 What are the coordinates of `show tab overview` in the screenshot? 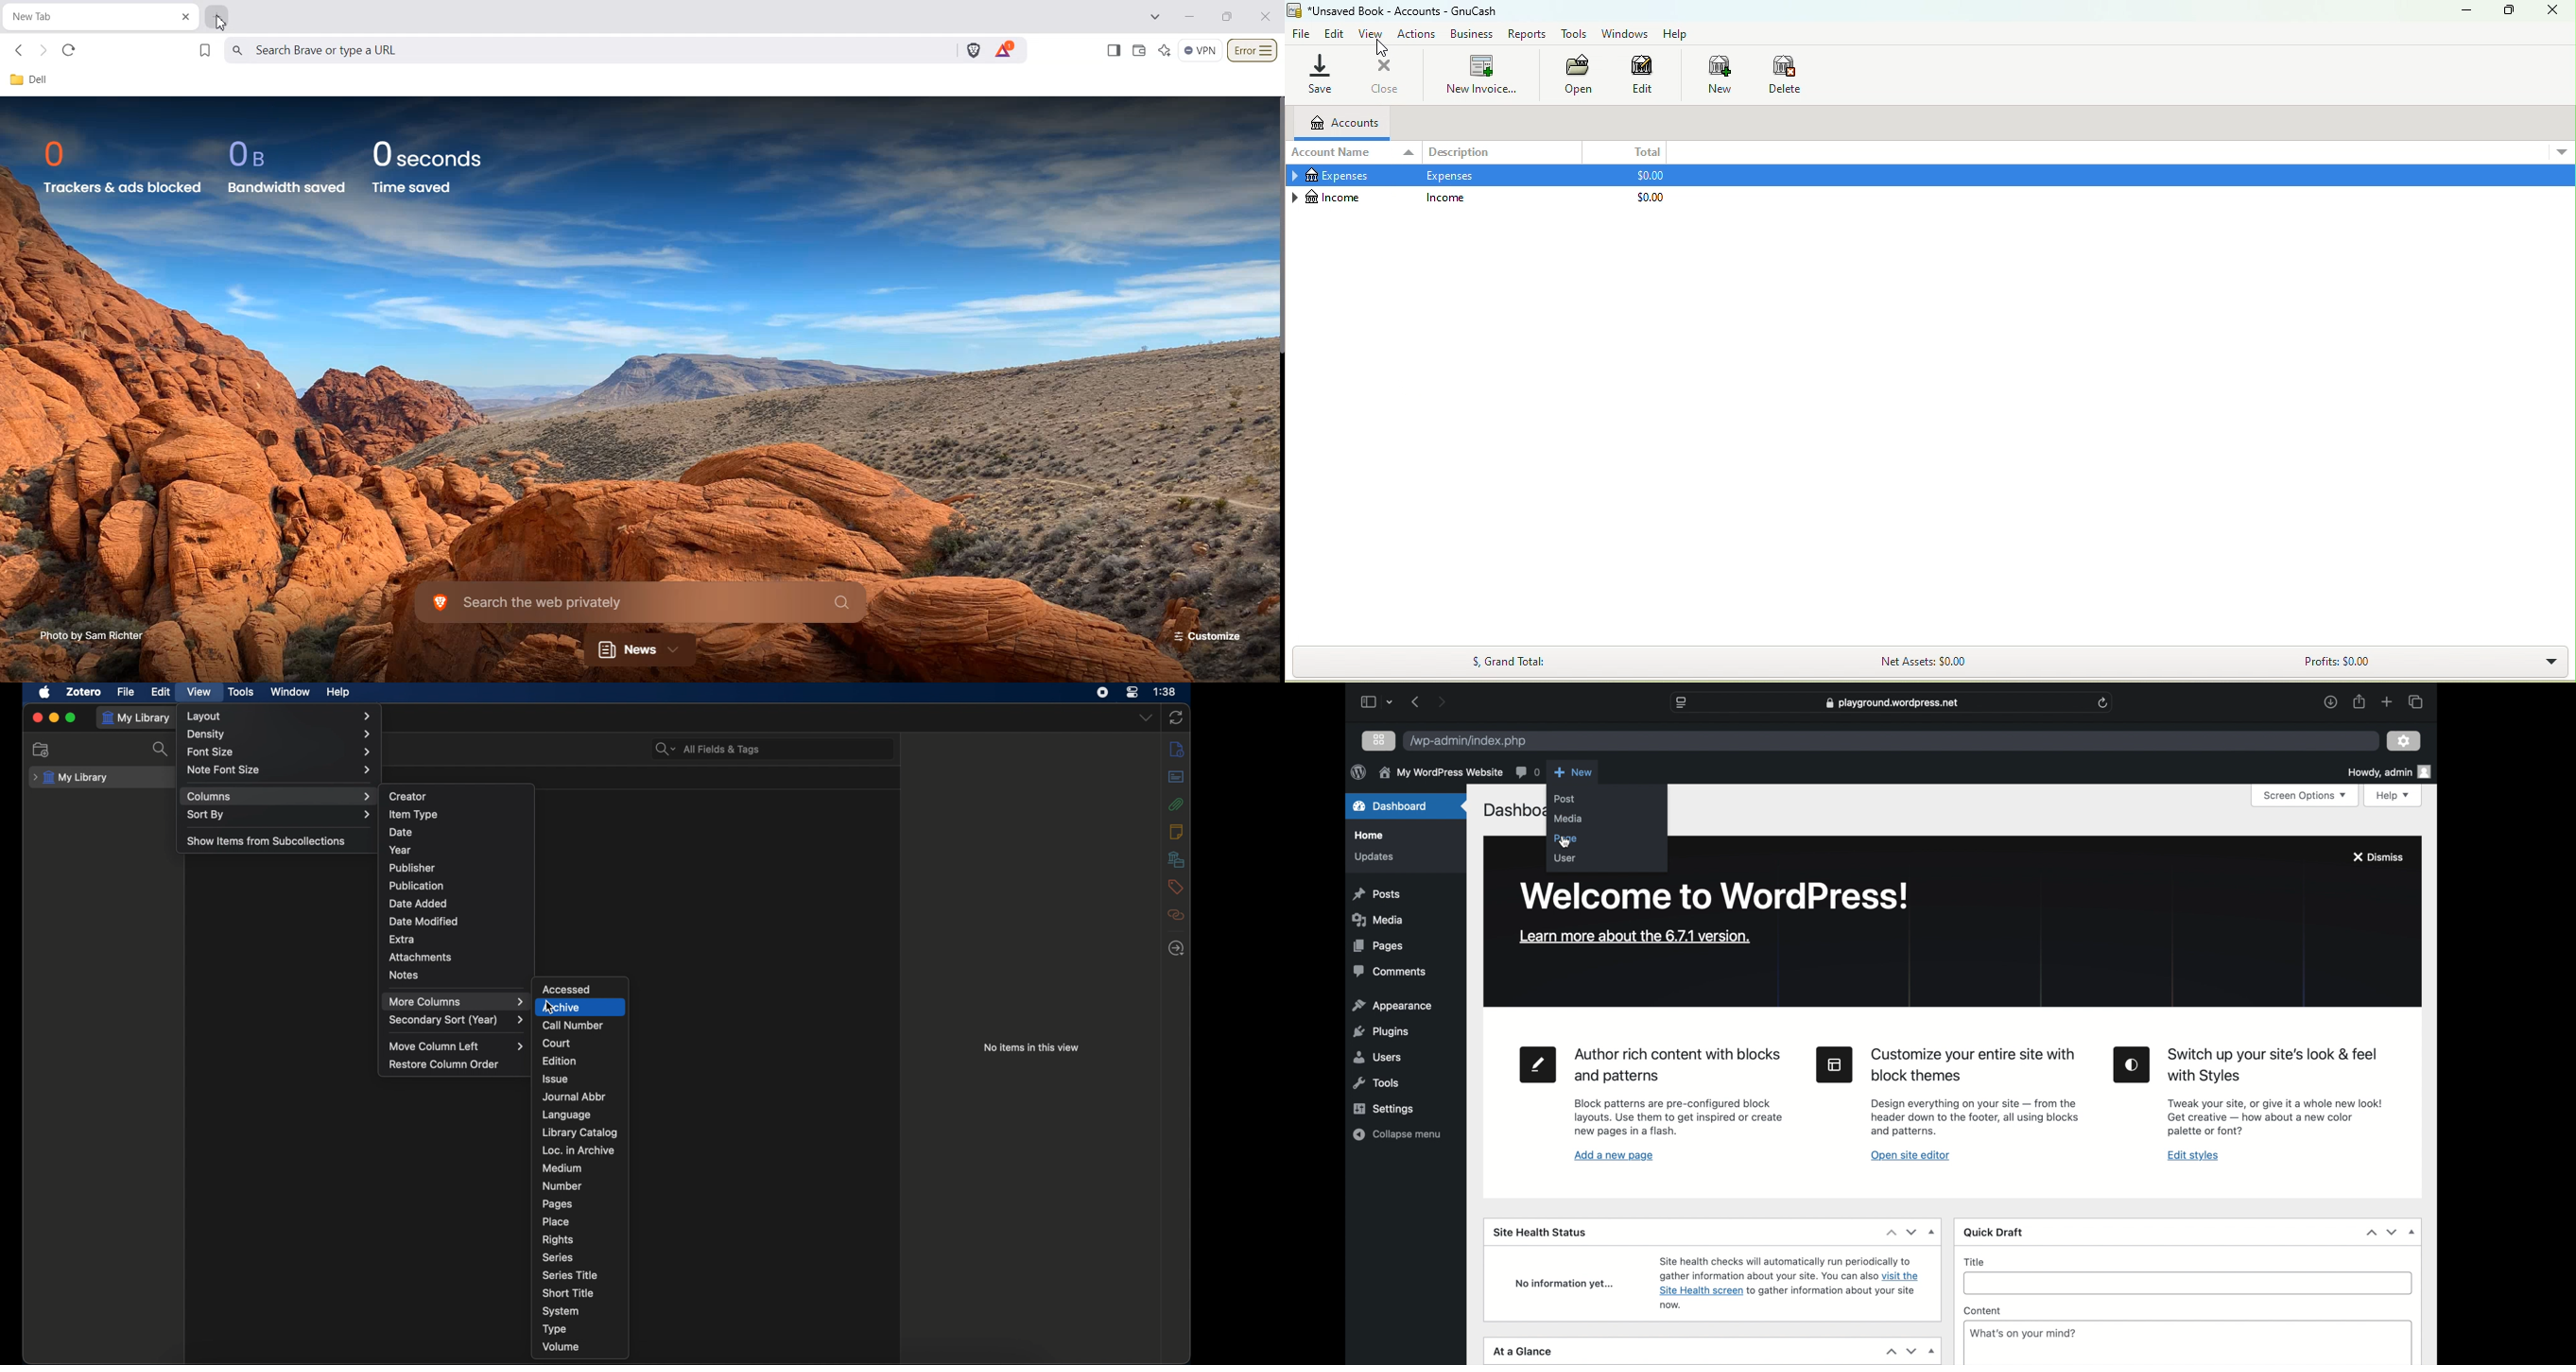 It's located at (2416, 701).